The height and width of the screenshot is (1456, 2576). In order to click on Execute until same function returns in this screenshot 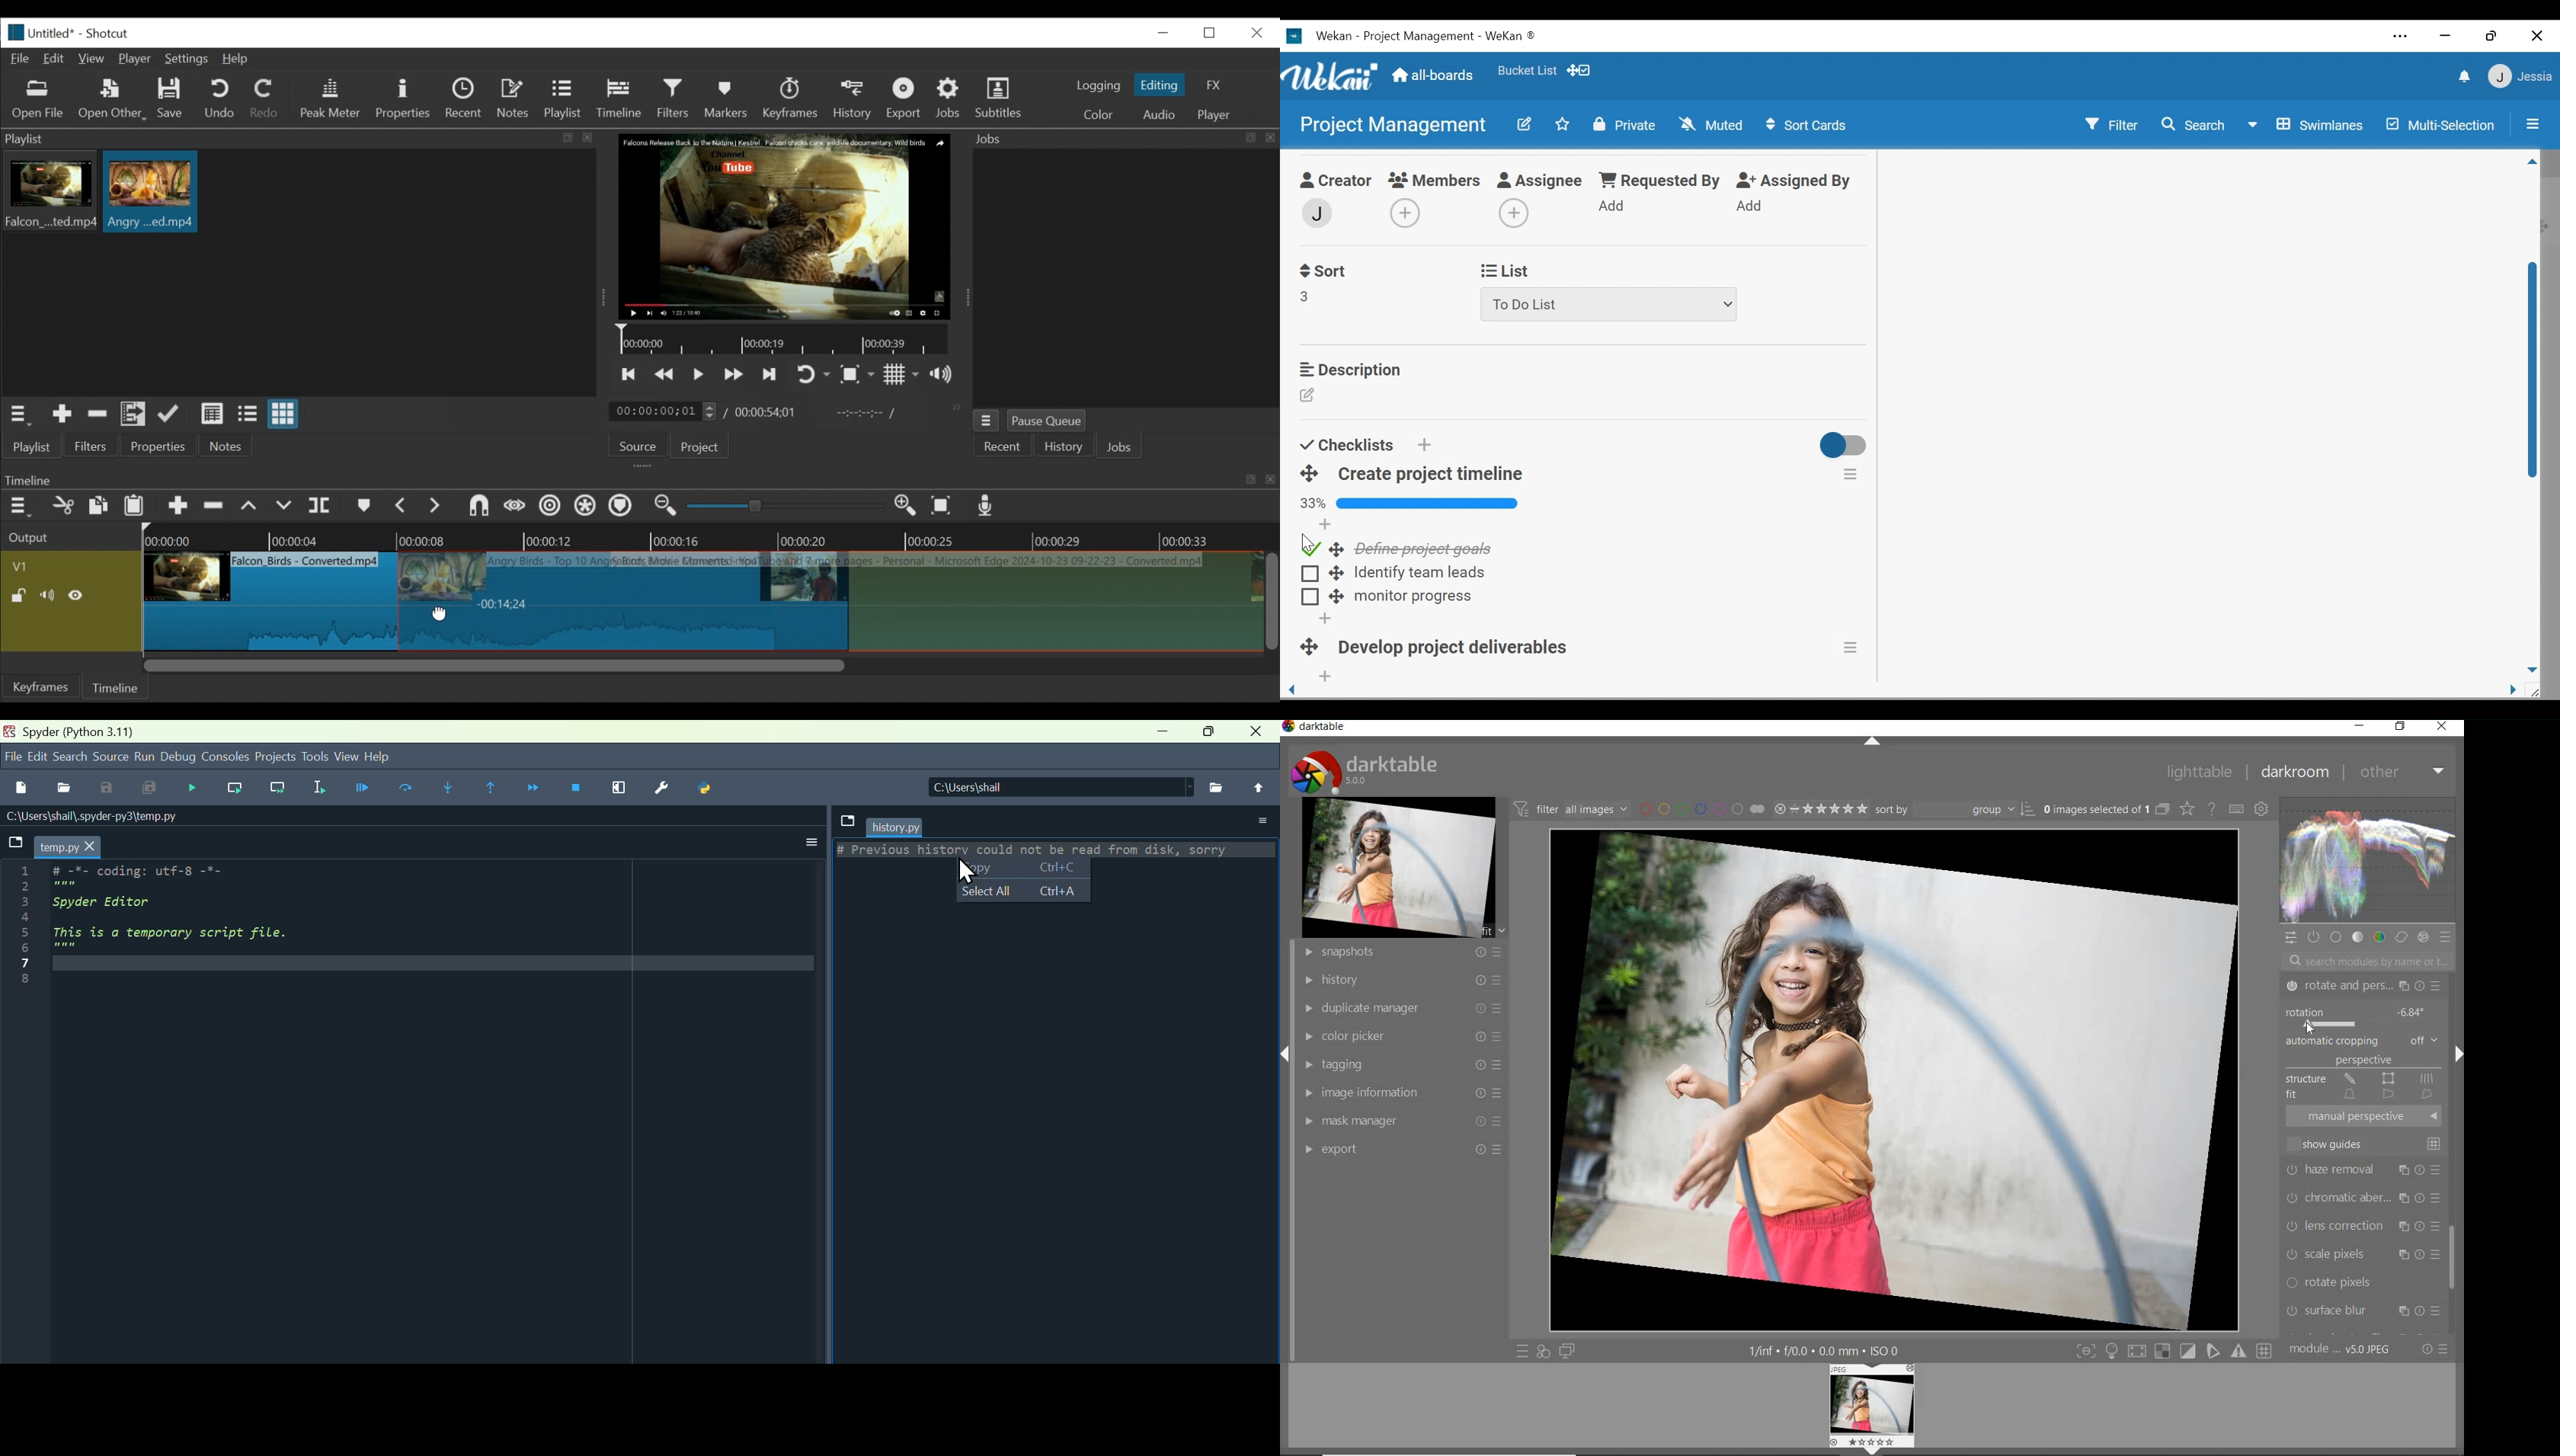, I will do `click(494, 789)`.